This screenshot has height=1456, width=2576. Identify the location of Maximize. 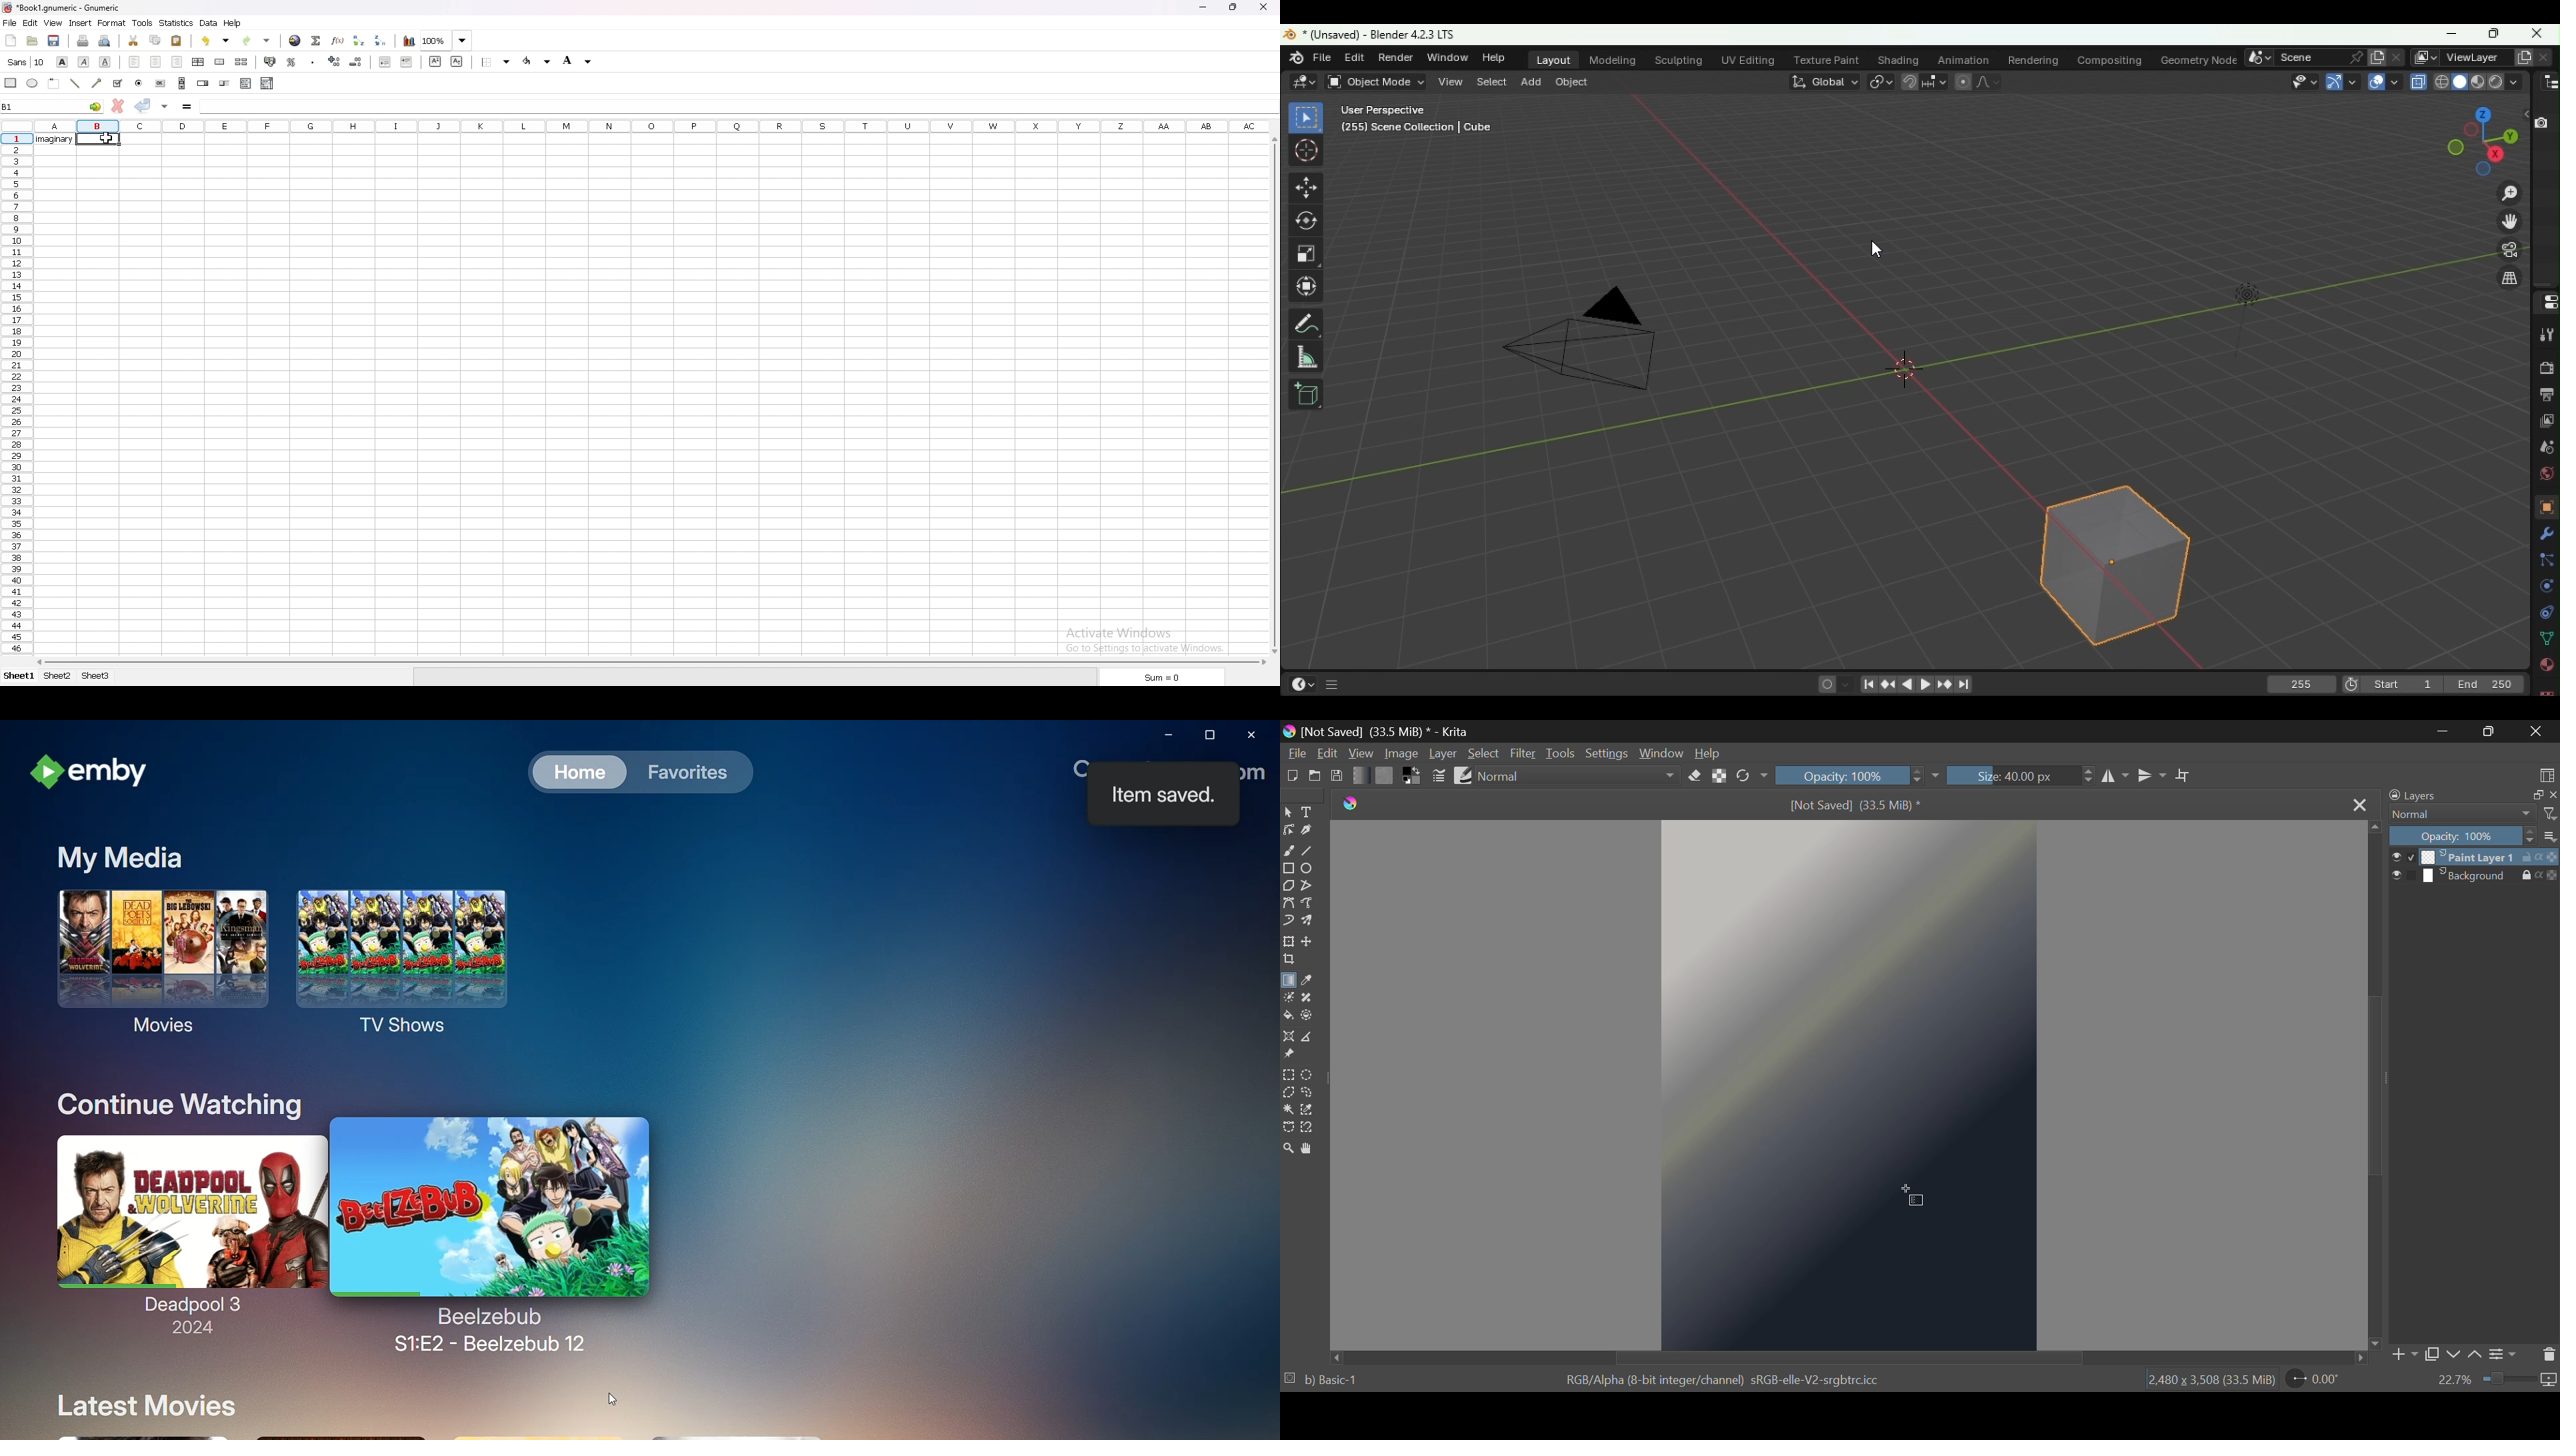
(2489, 34).